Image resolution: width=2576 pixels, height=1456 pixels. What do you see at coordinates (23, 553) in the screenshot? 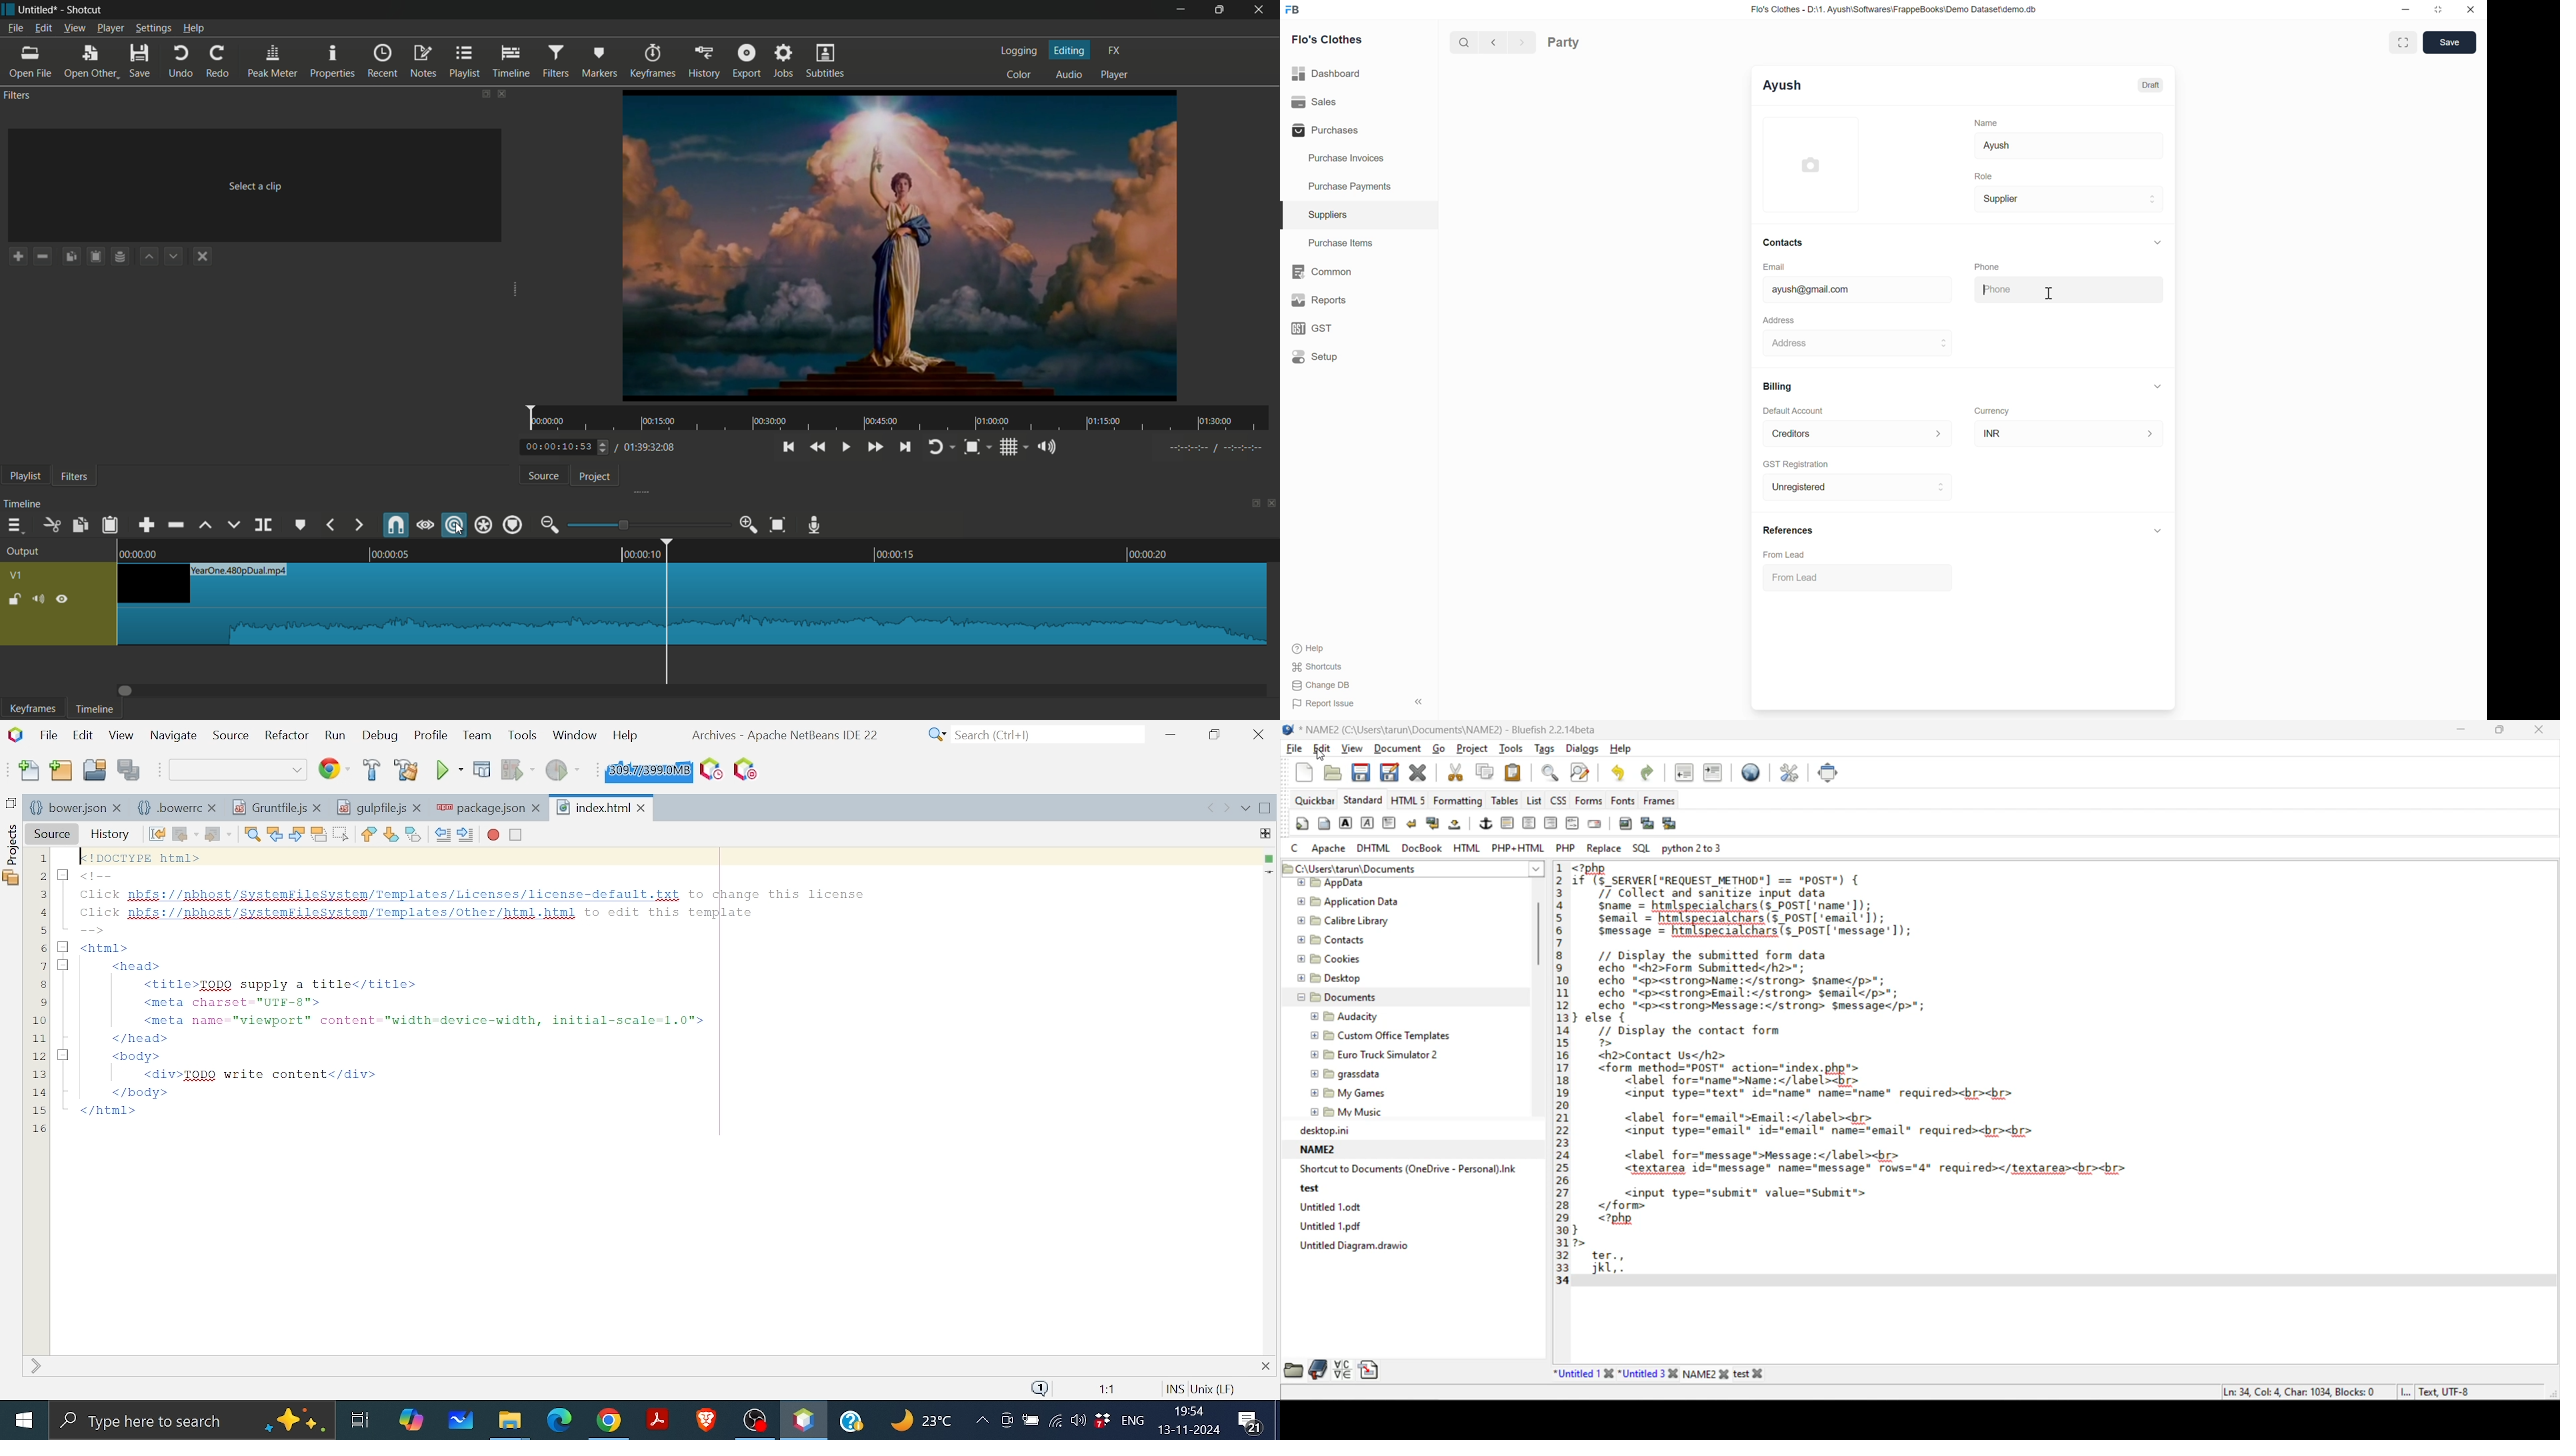
I see `output` at bounding box center [23, 553].